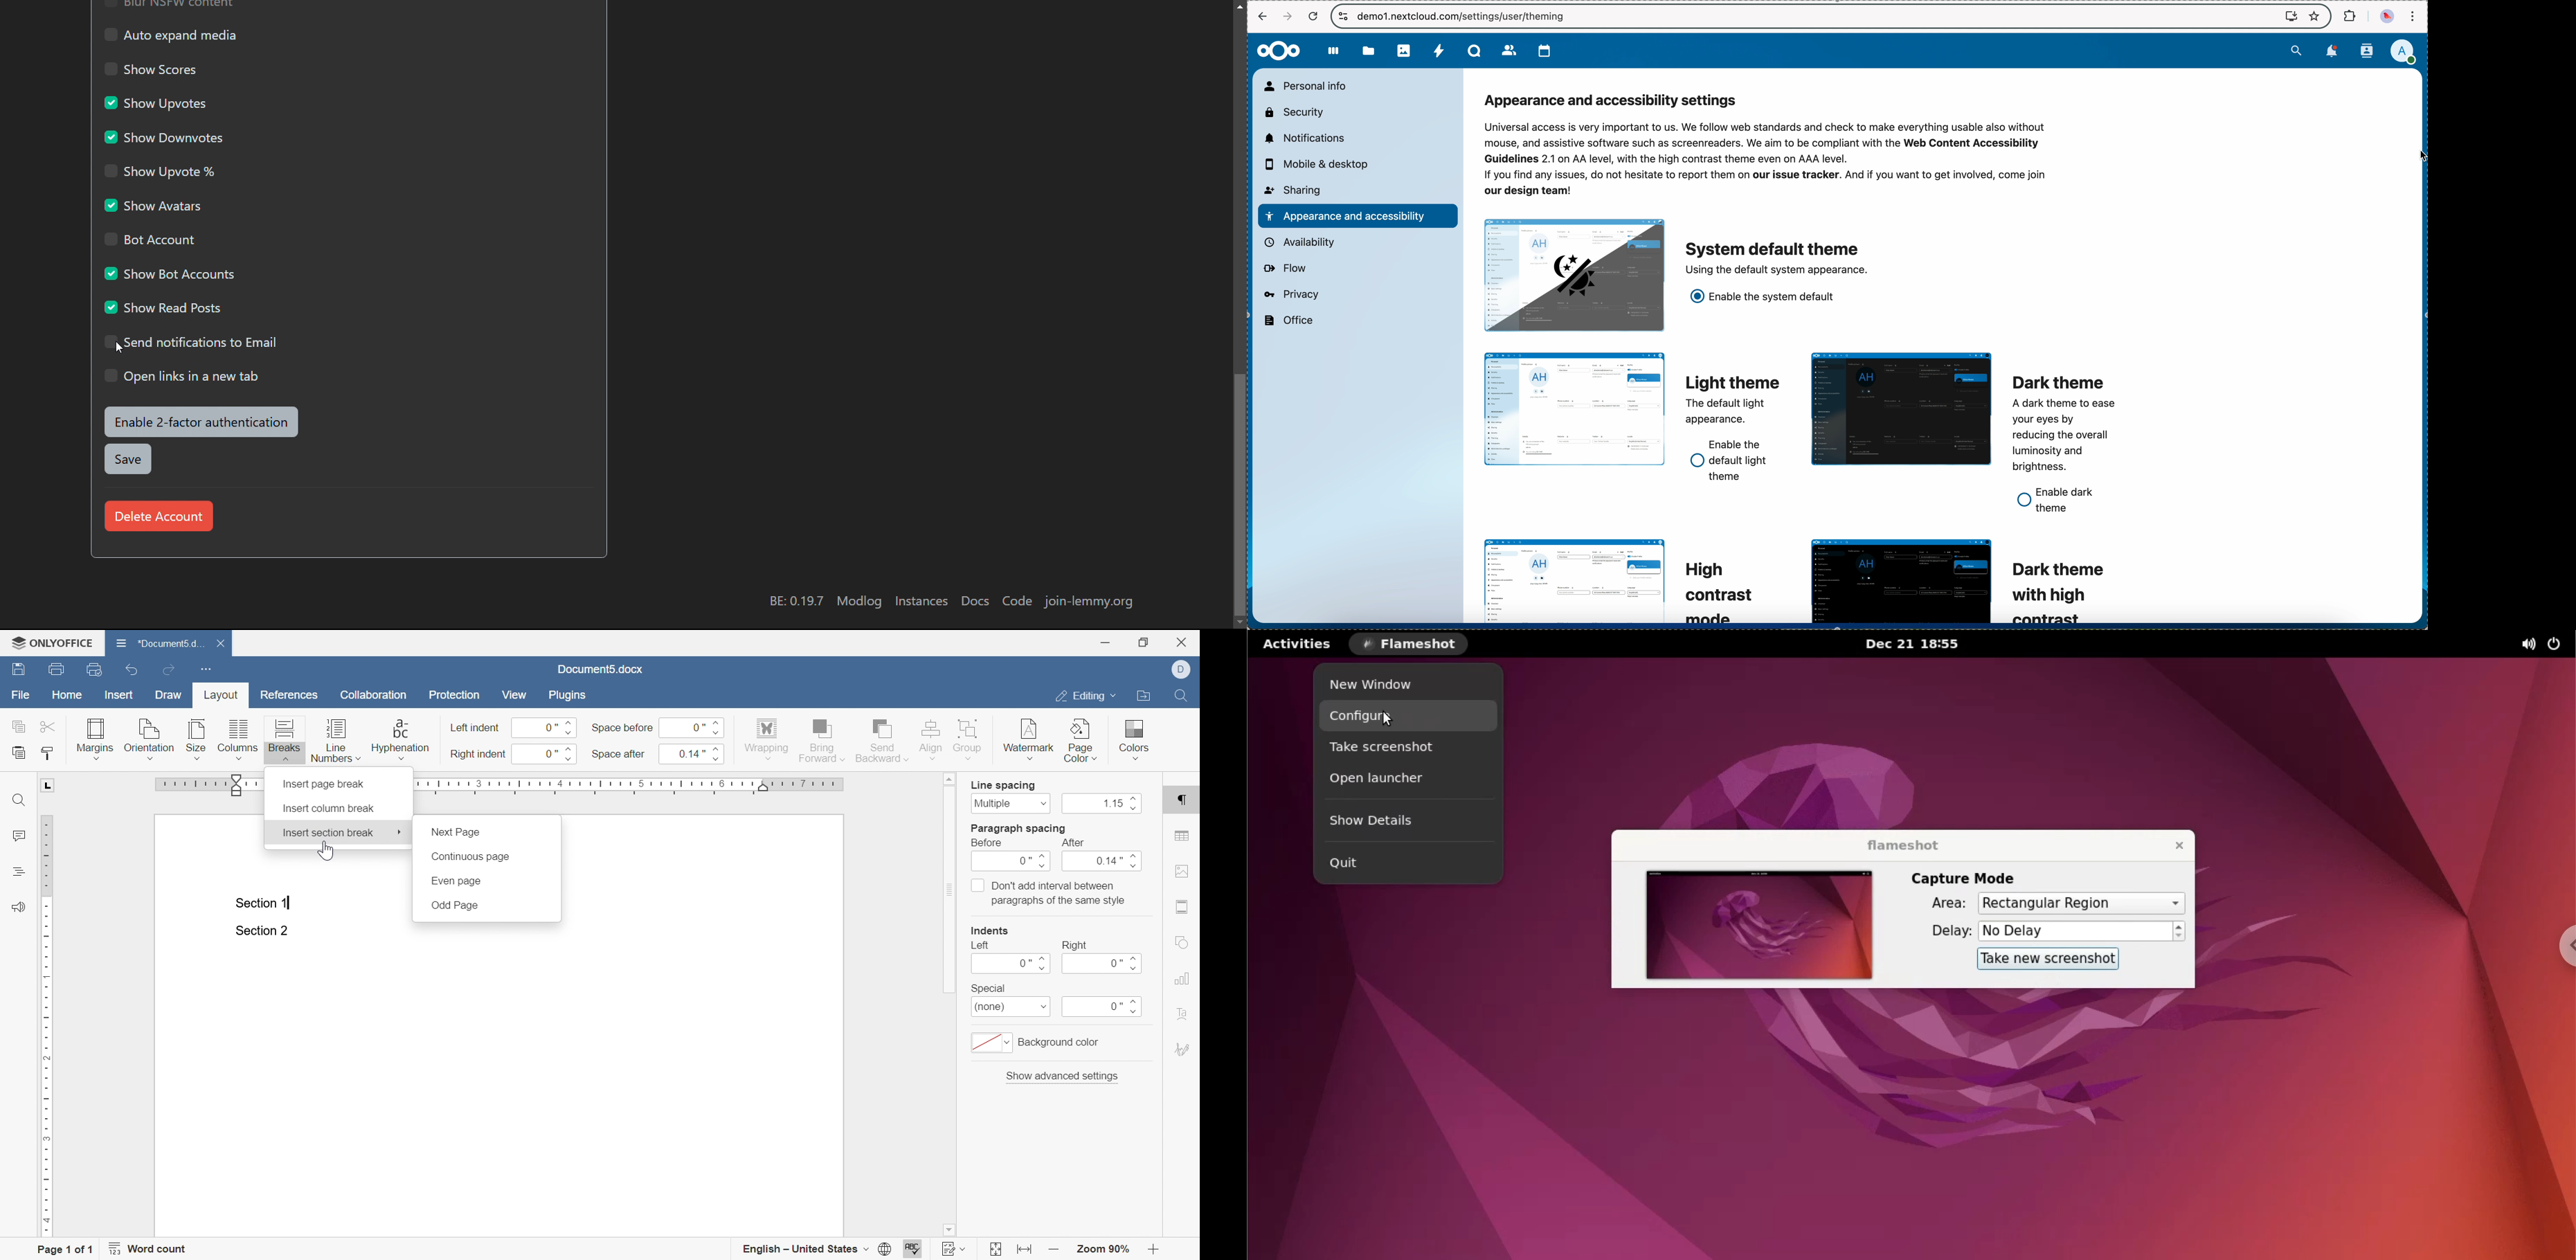 This screenshot has width=2576, height=1260. What do you see at coordinates (400, 832) in the screenshot?
I see `cursor` at bounding box center [400, 832].